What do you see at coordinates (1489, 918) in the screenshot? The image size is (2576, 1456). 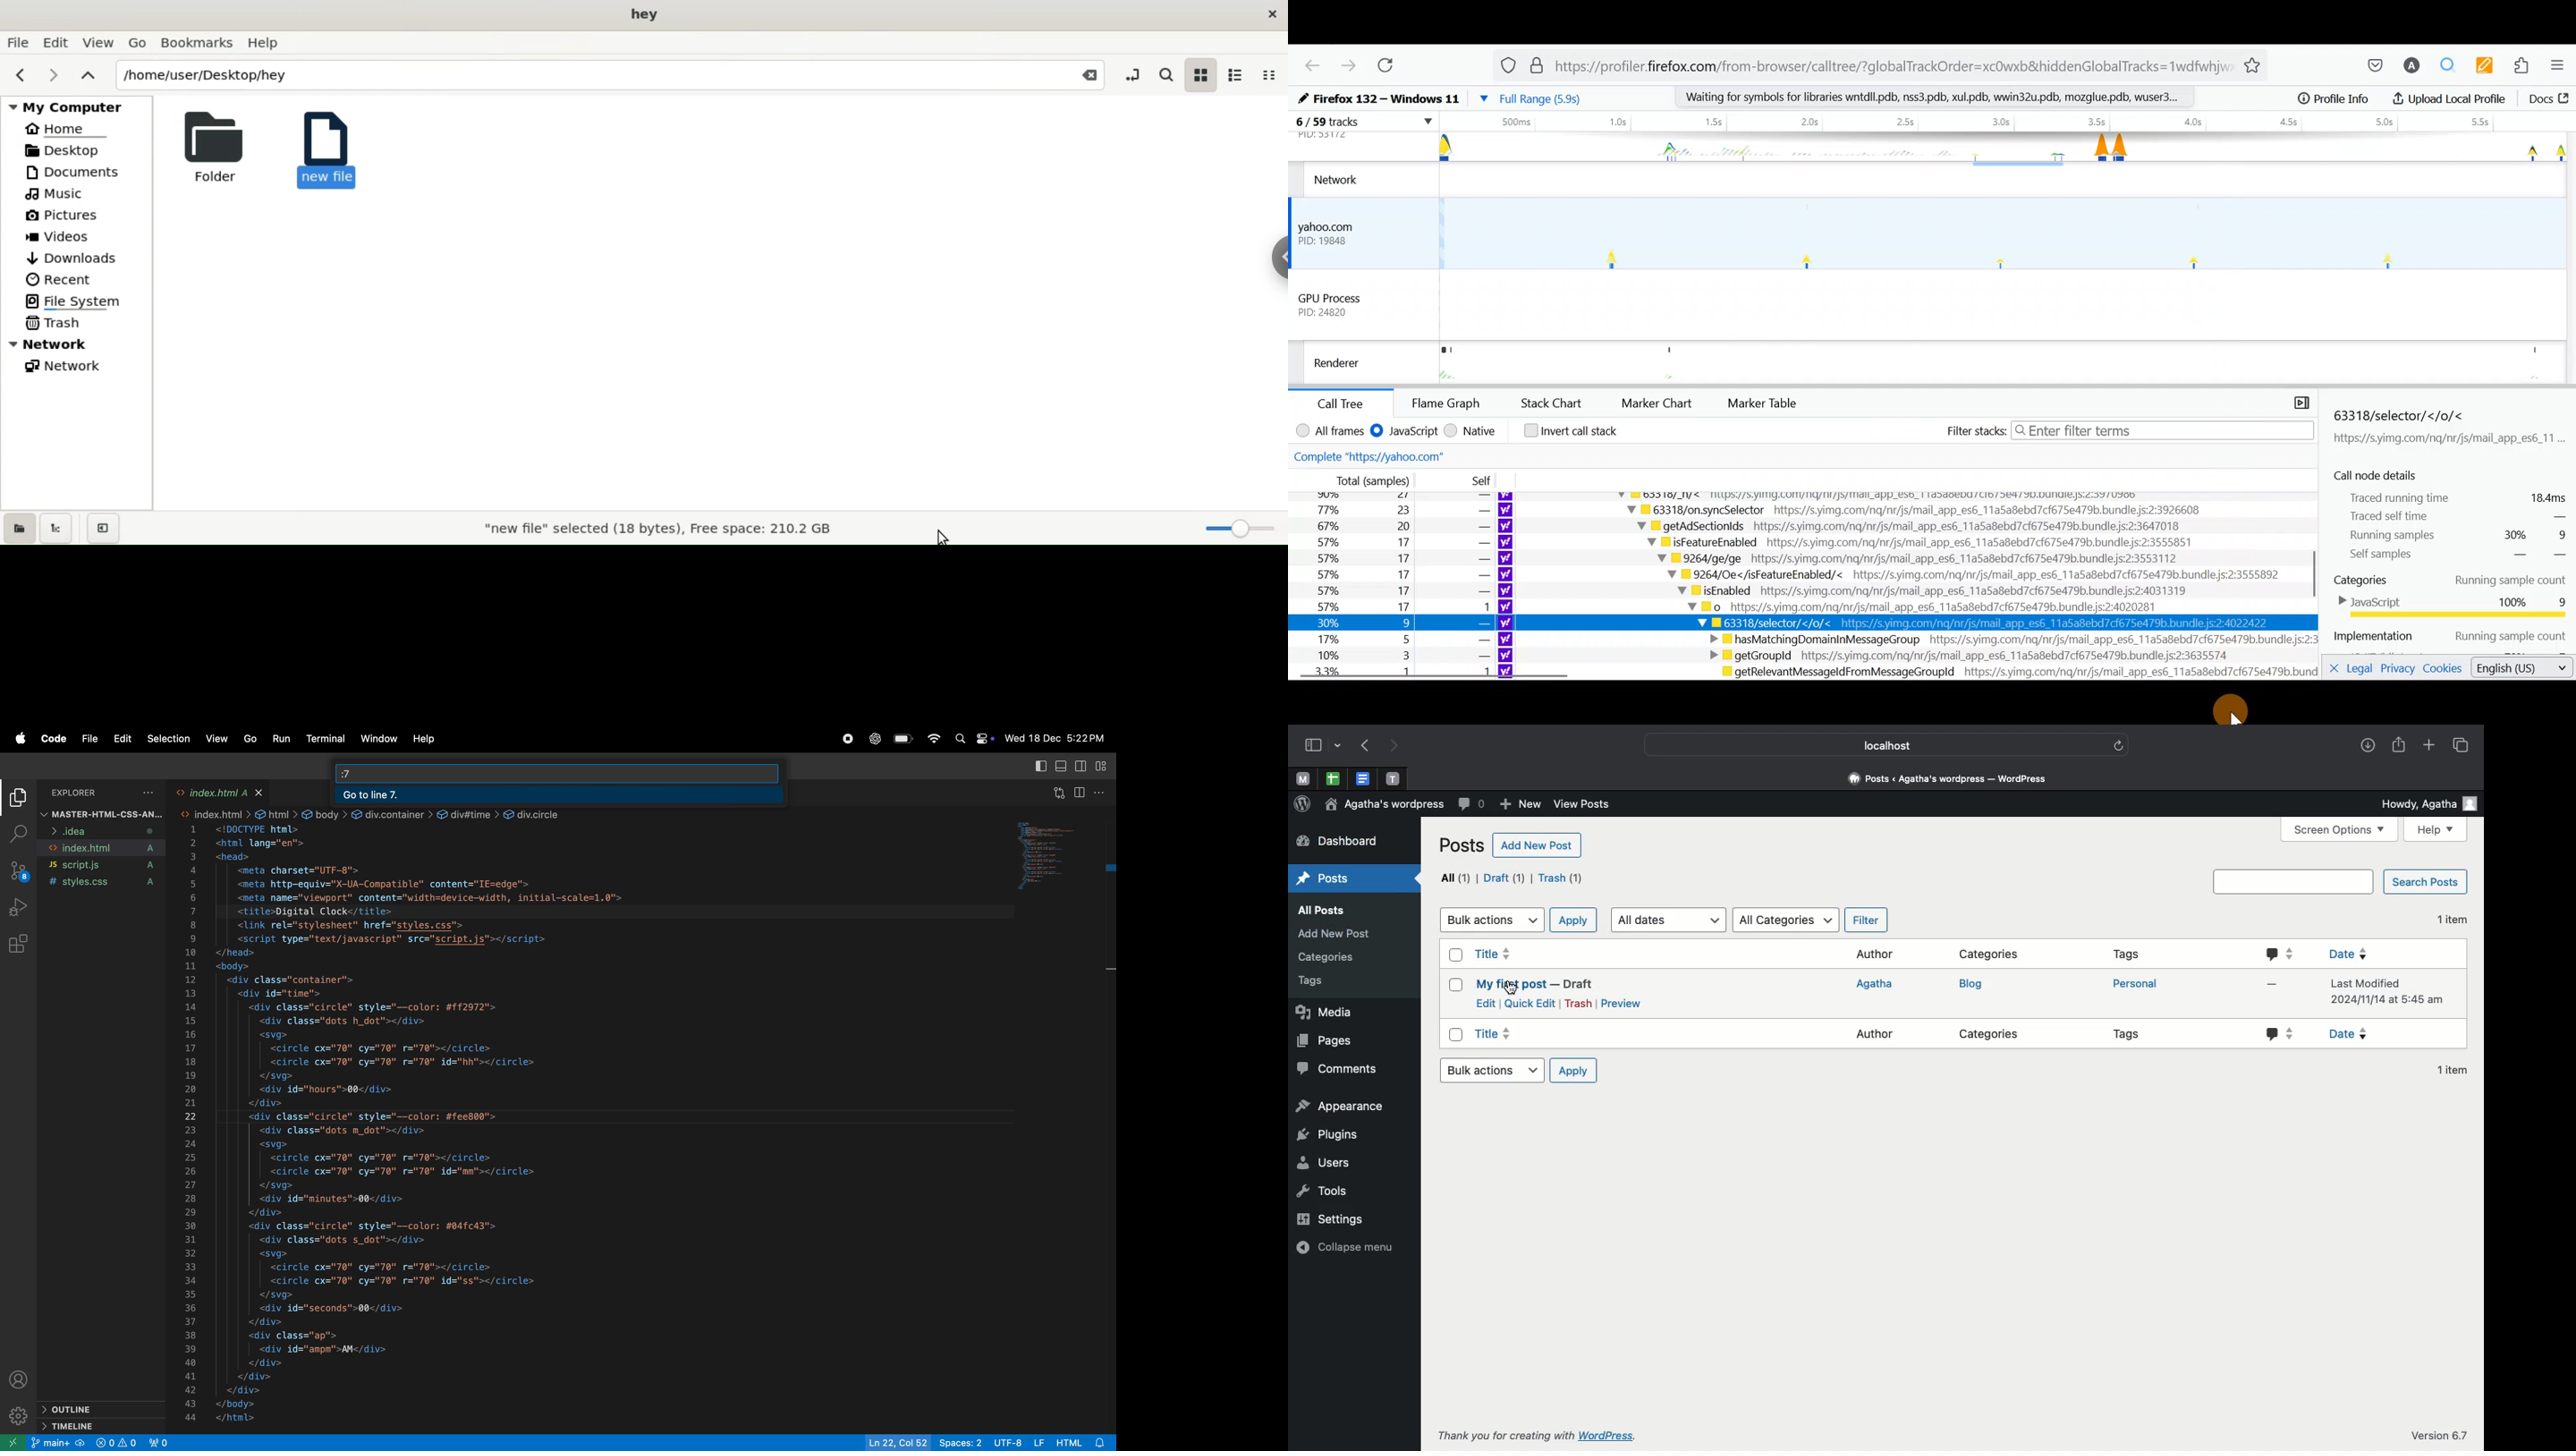 I see `Bulk actions` at bounding box center [1489, 918].